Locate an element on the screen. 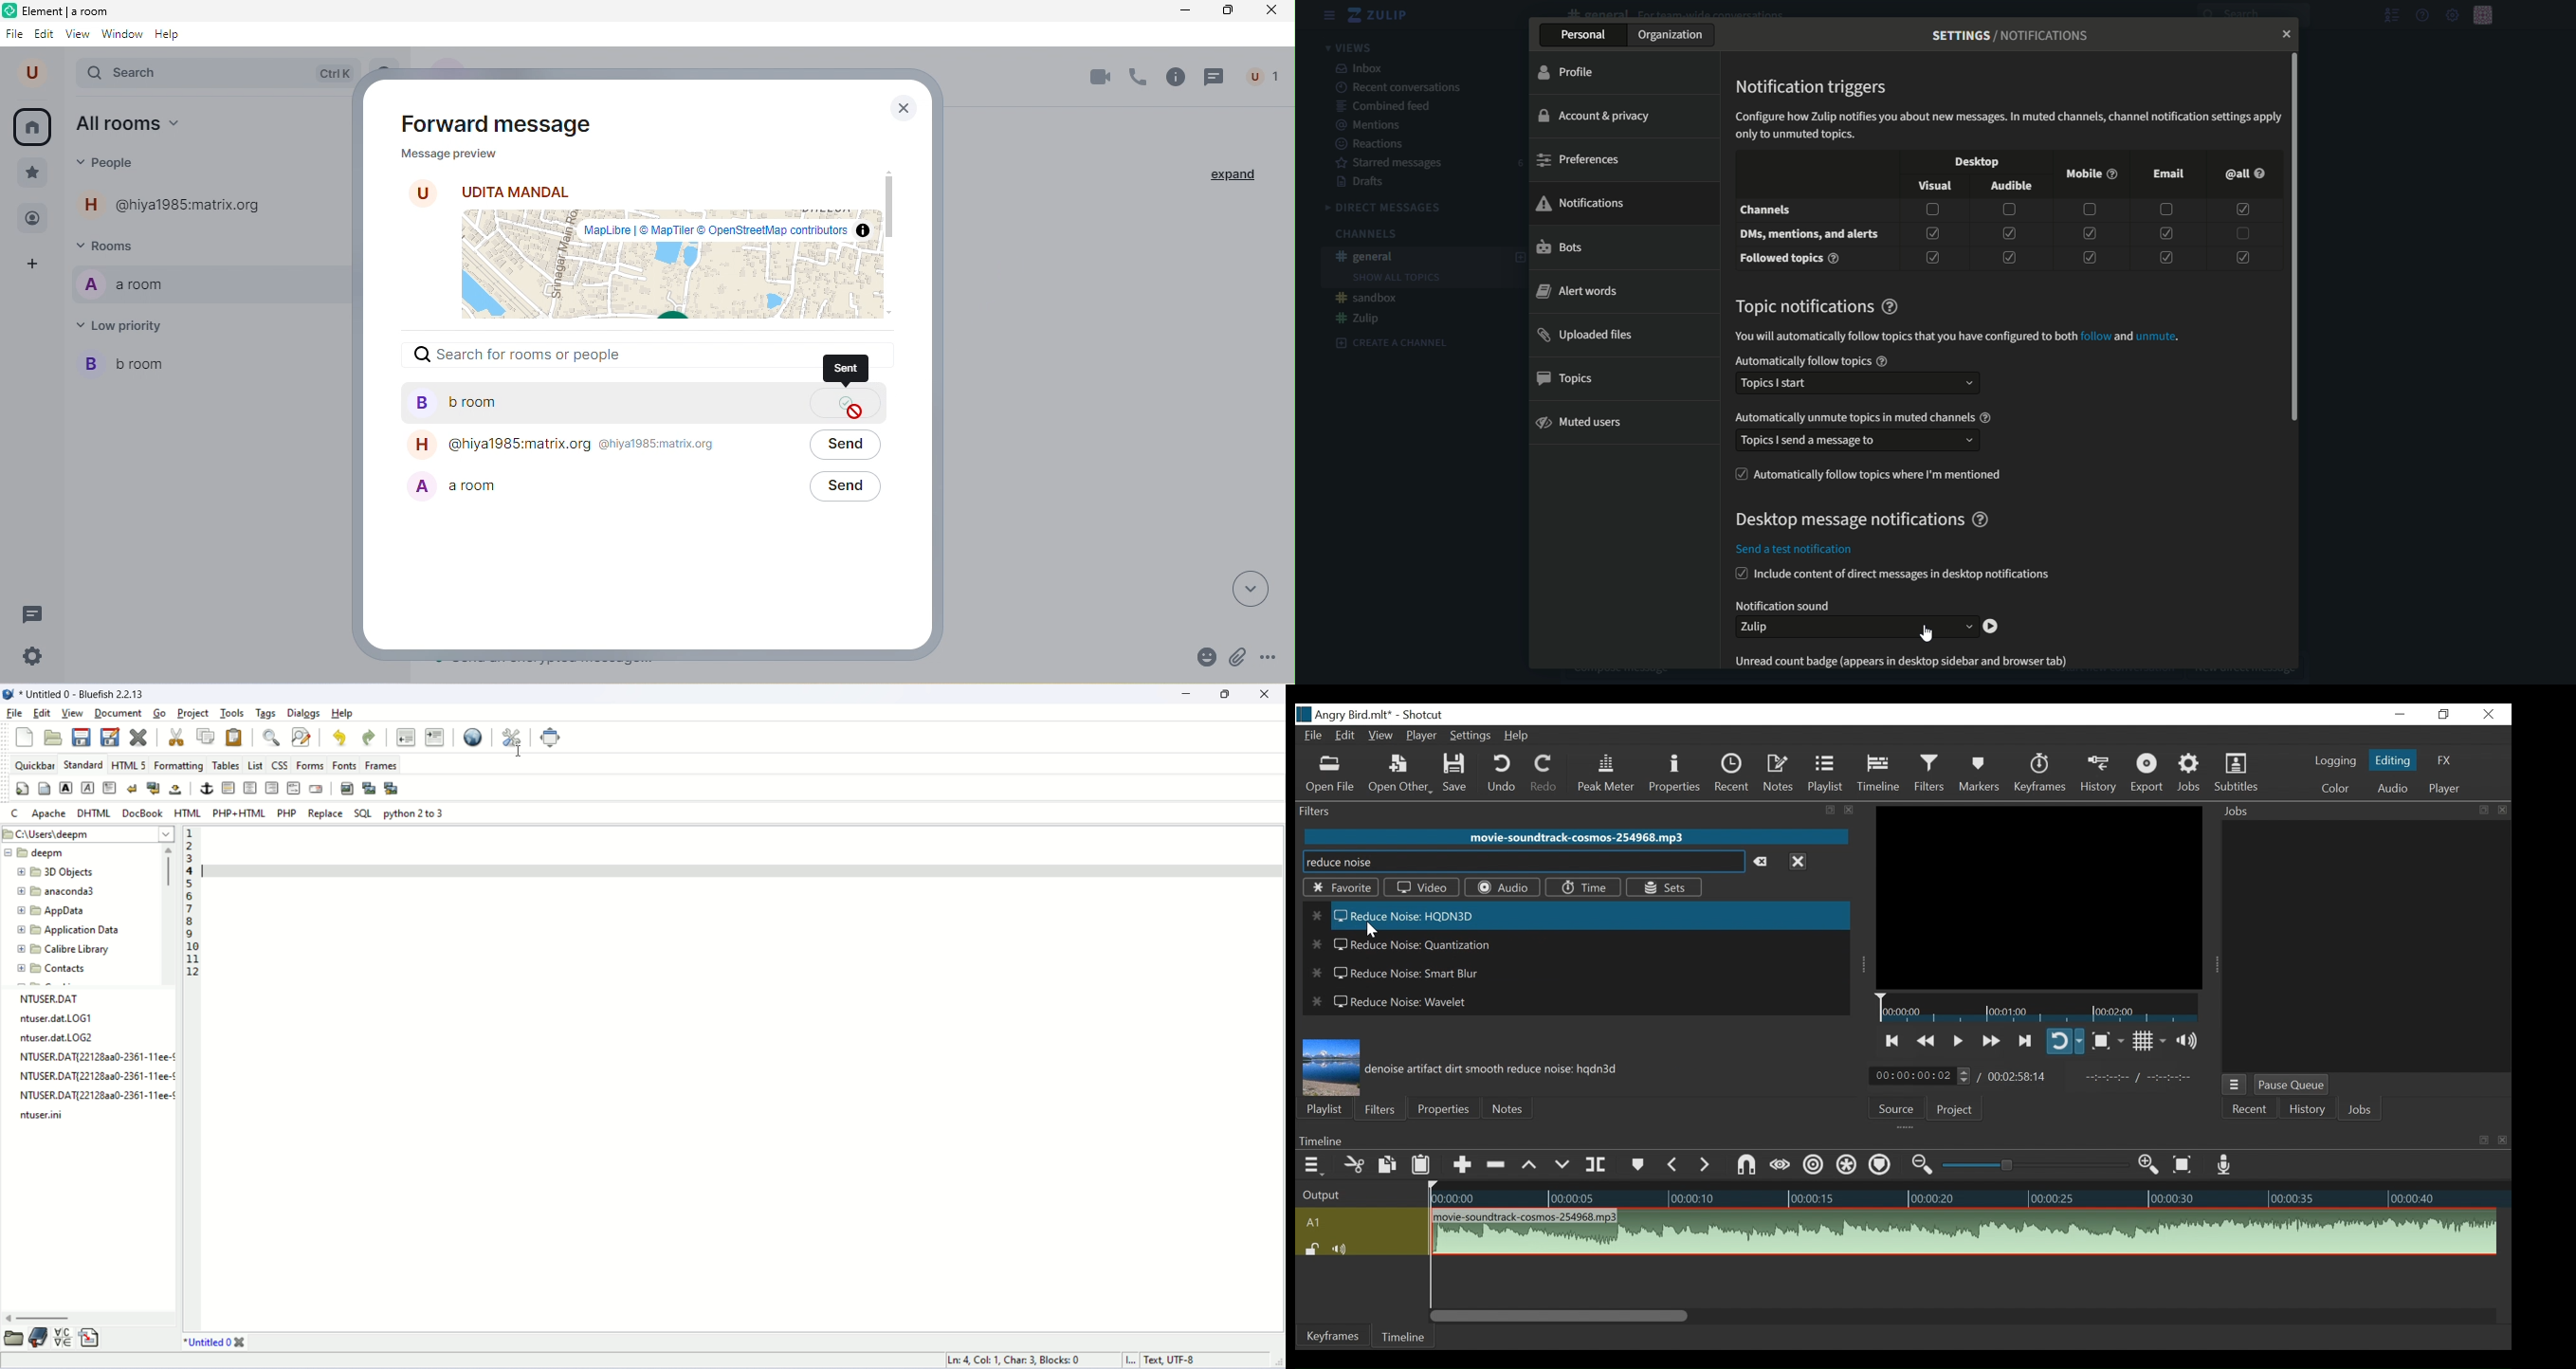 The width and height of the screenshot is (2576, 1372). checkbox is located at coordinates (2010, 210).